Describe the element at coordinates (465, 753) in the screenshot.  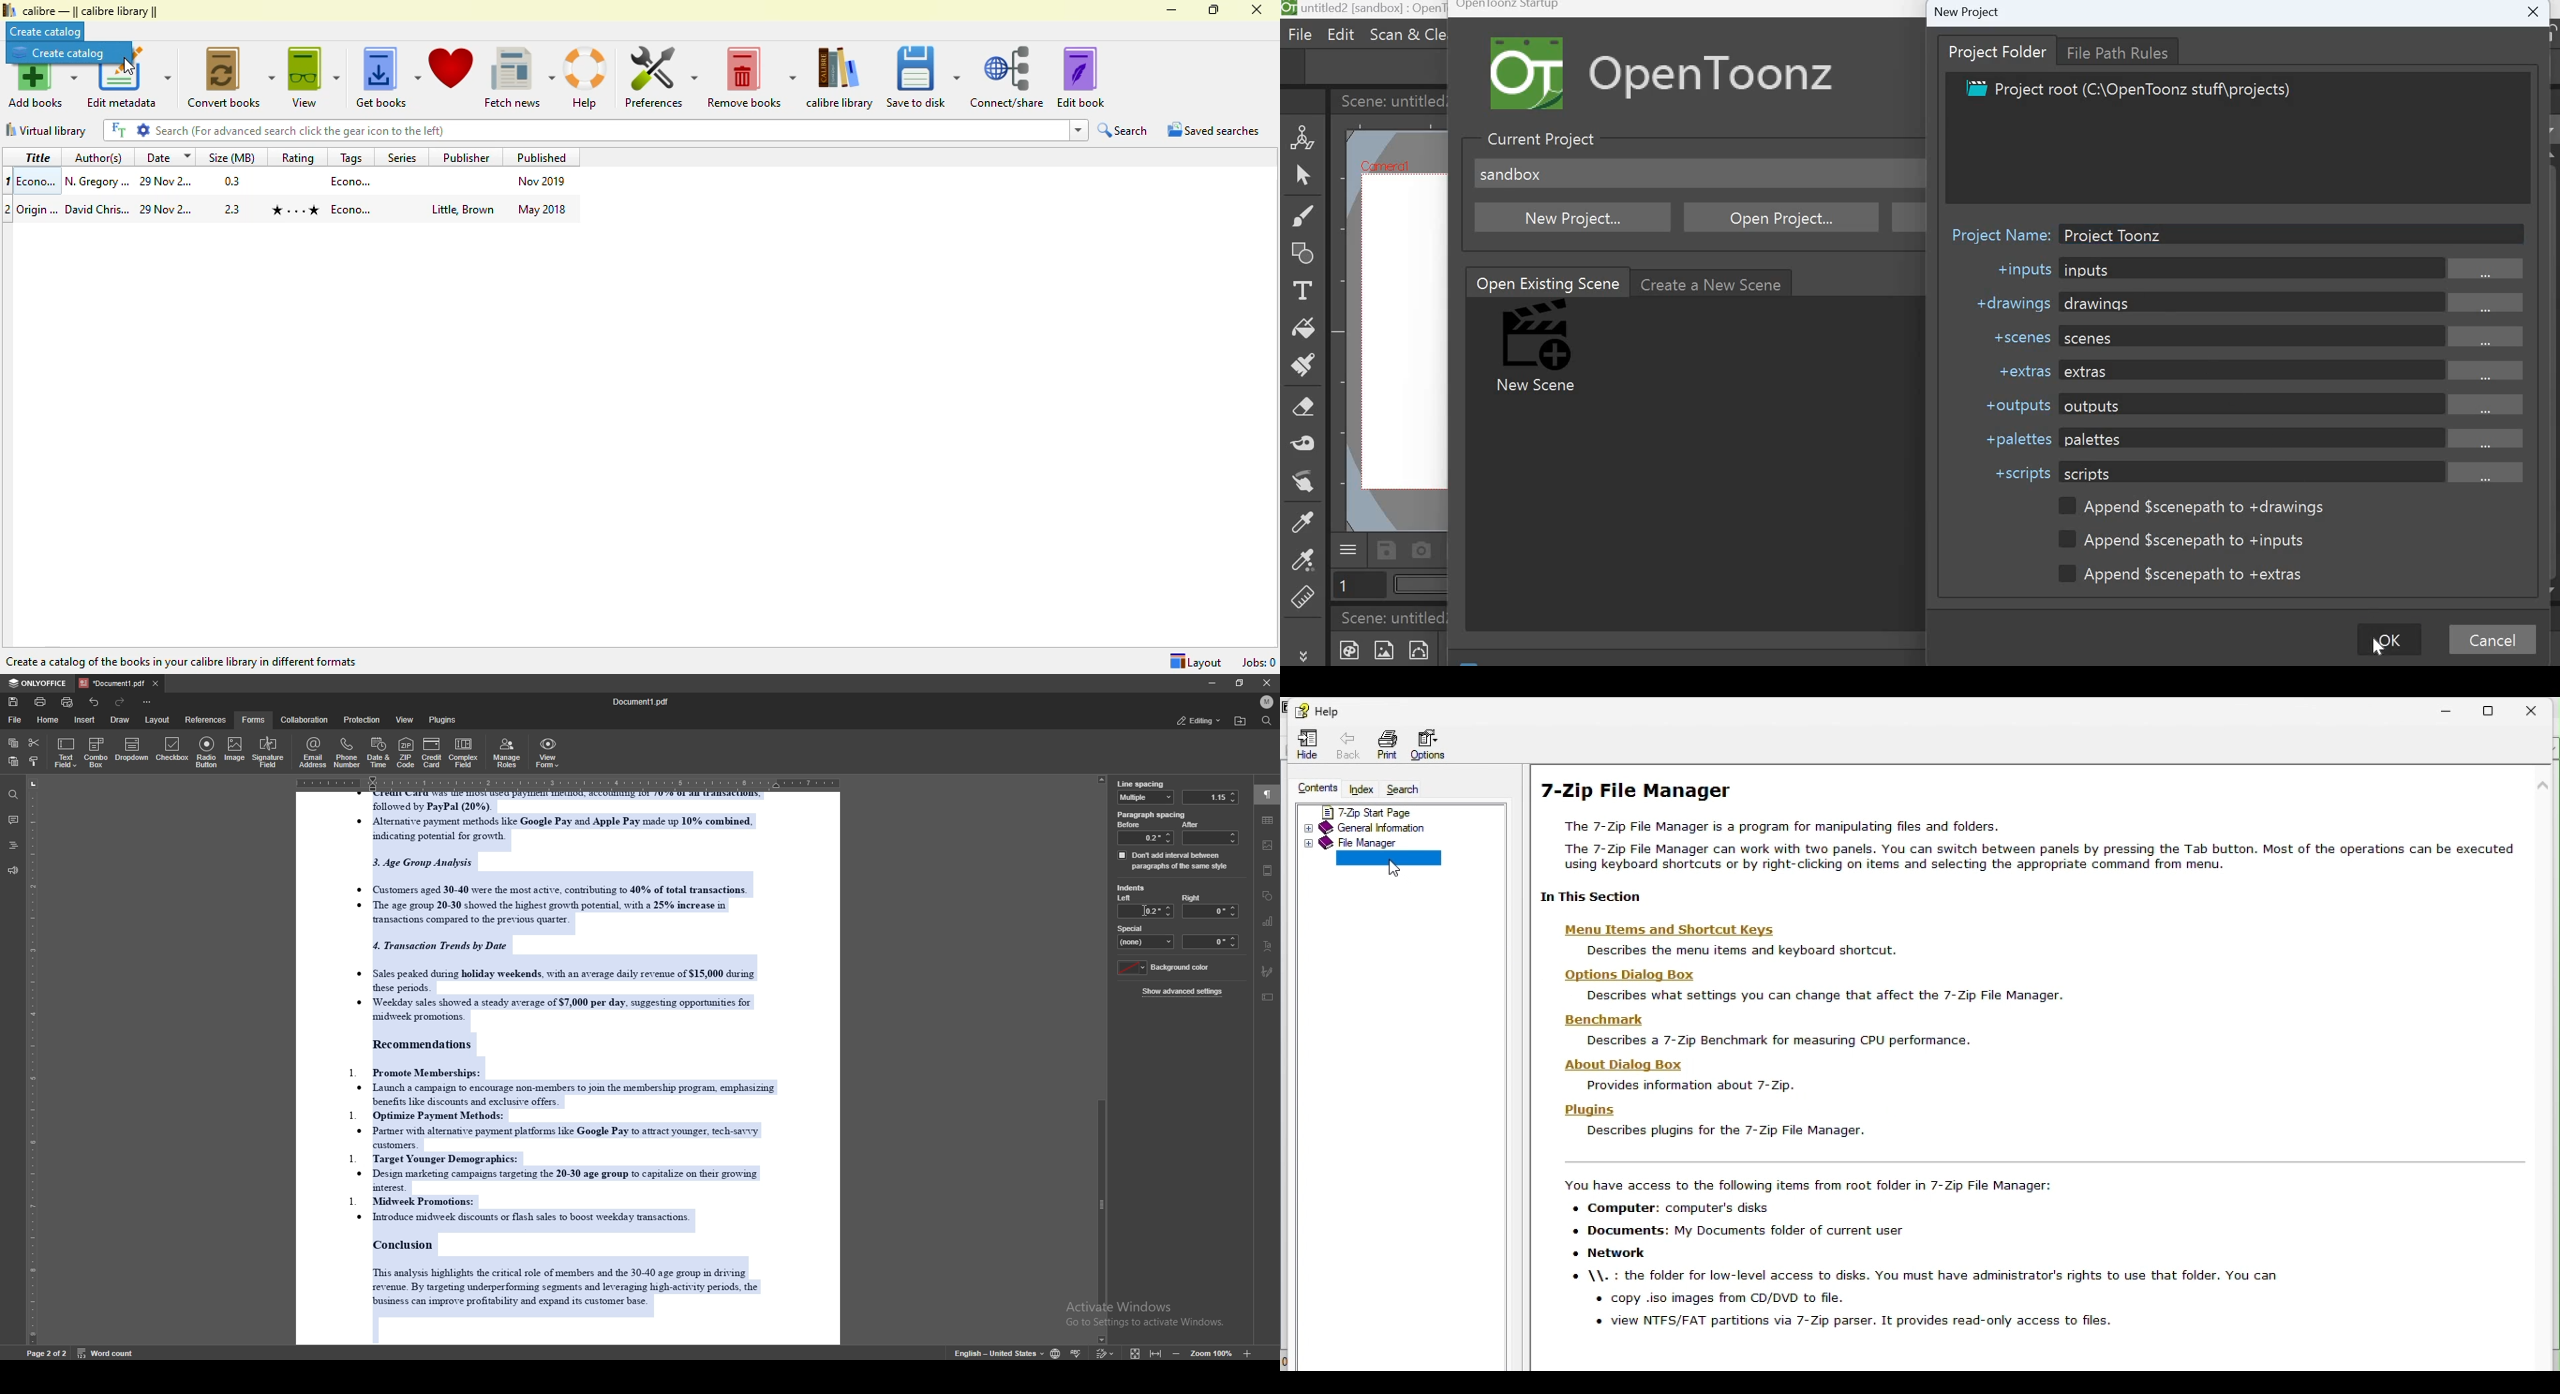
I see `complex field` at that location.